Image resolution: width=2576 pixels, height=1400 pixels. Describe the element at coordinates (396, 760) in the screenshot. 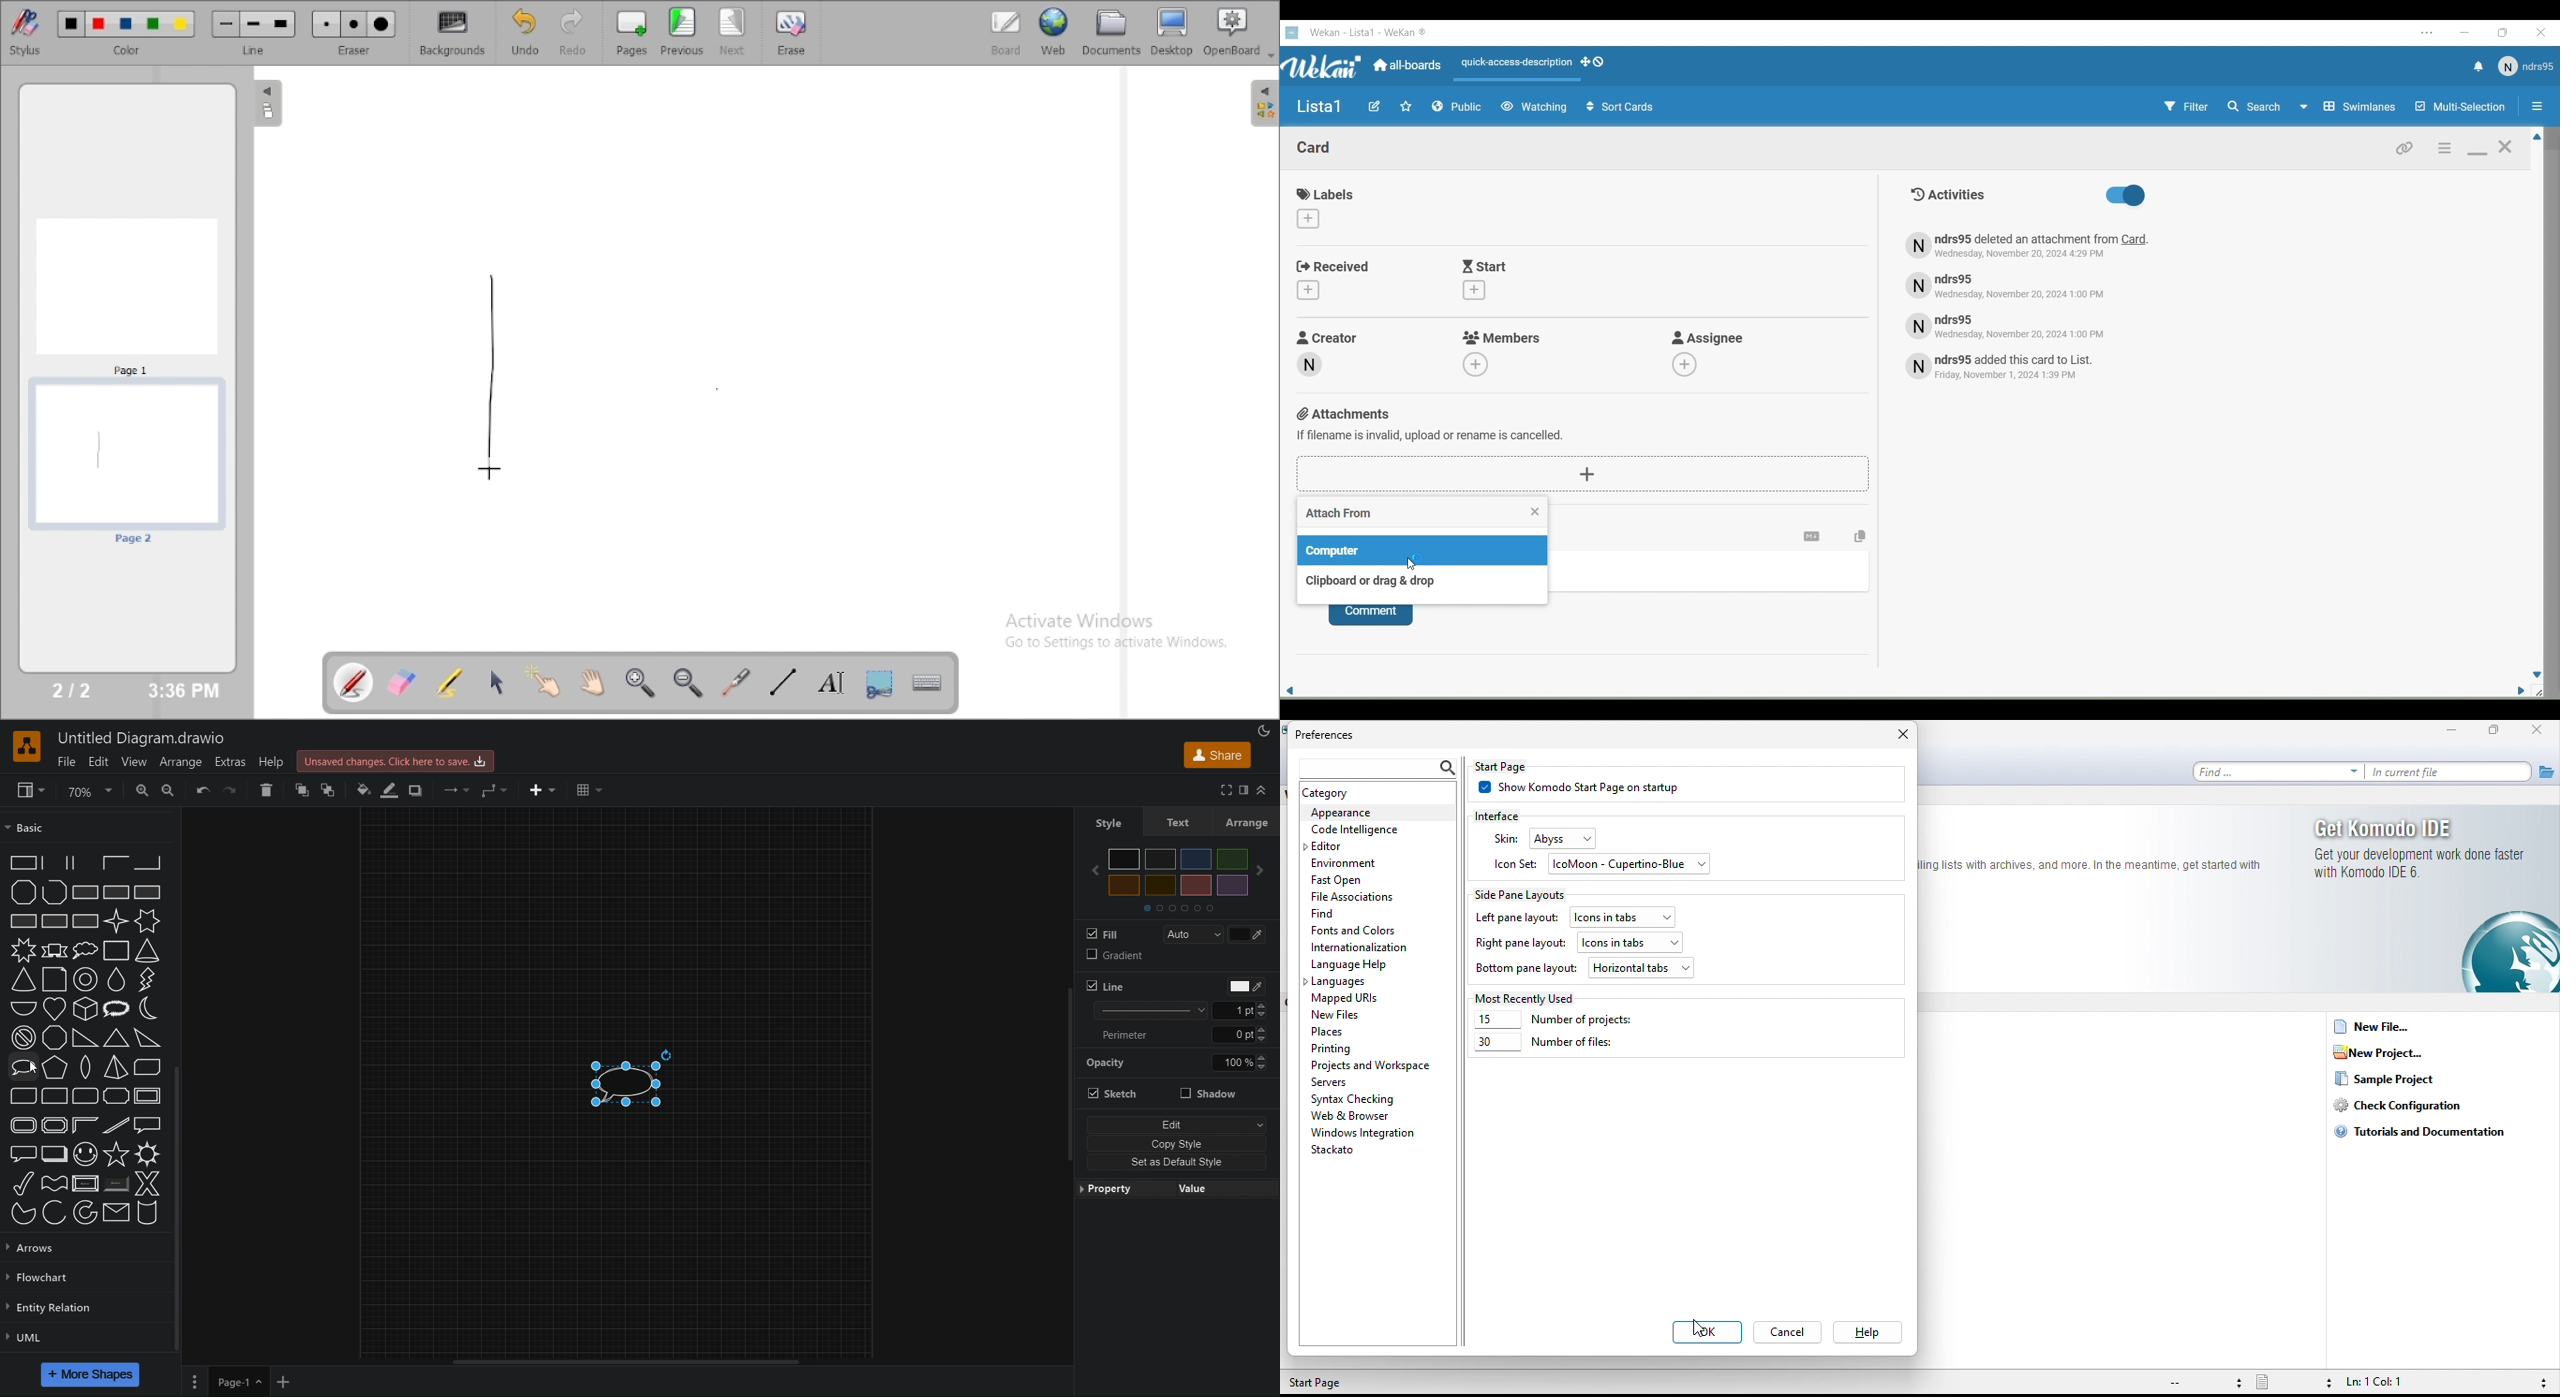

I see `Unsaved changes. Click here to save.` at that location.